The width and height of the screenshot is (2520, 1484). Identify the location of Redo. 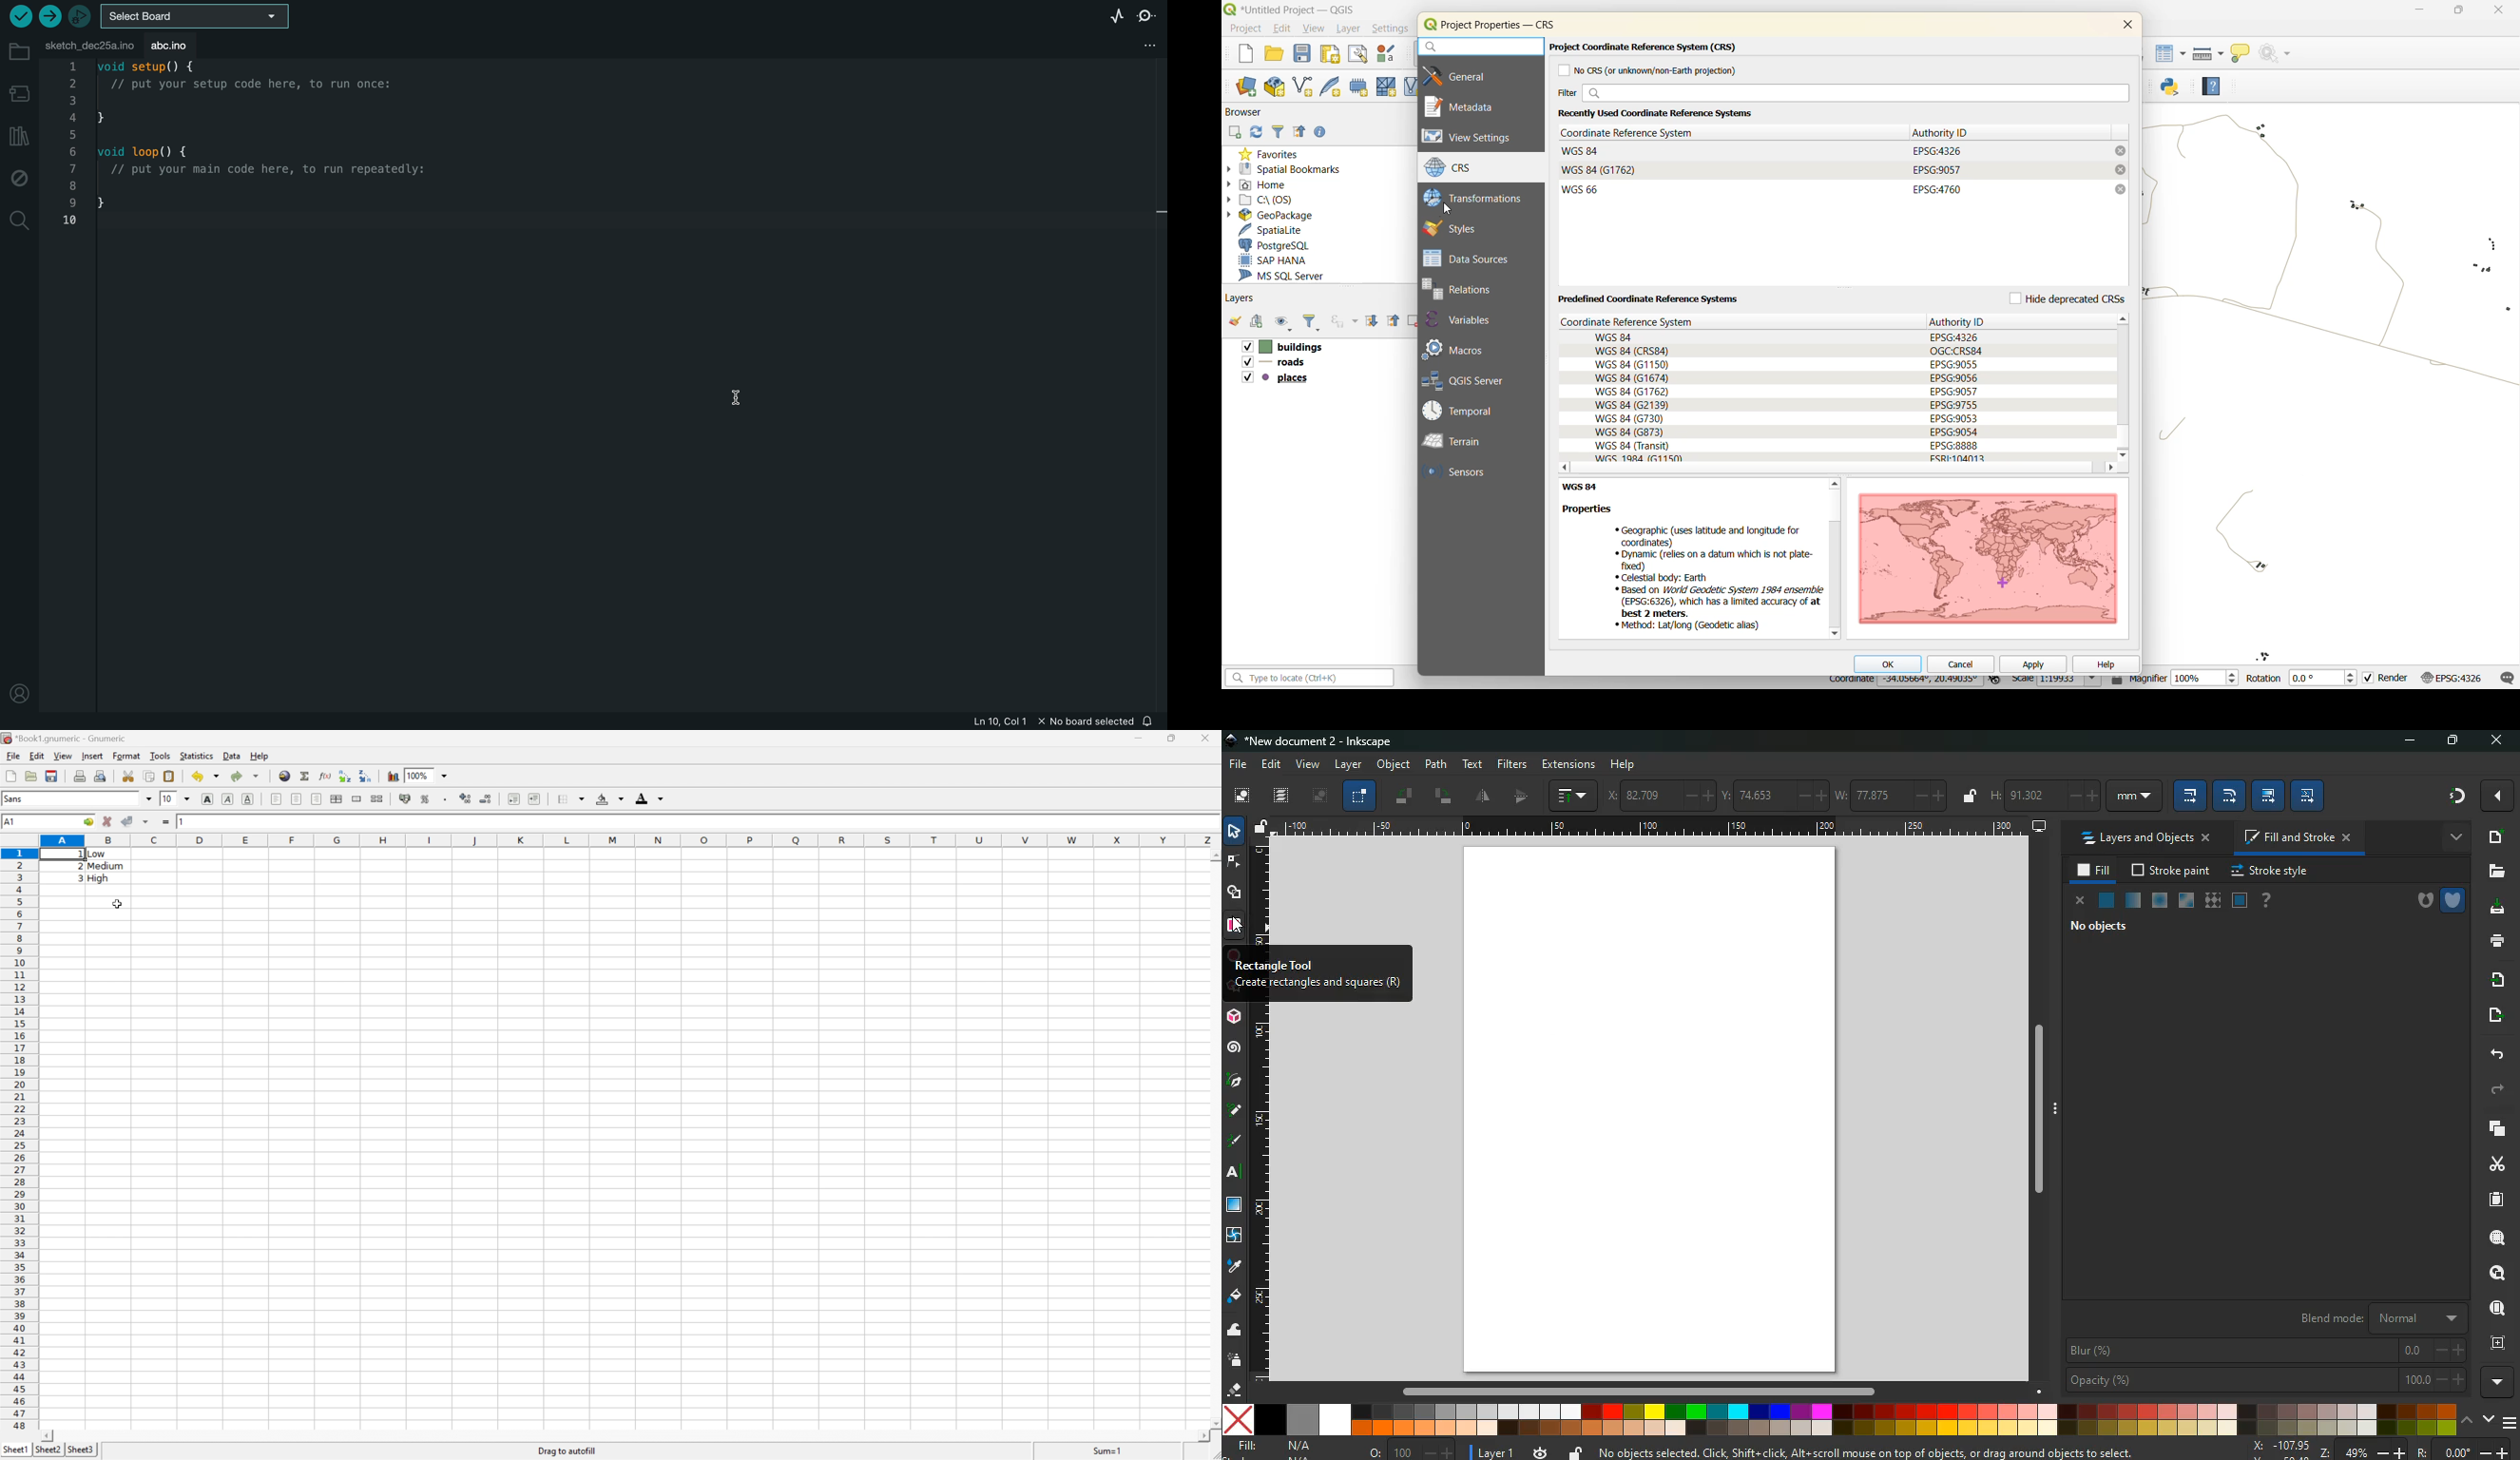
(245, 775).